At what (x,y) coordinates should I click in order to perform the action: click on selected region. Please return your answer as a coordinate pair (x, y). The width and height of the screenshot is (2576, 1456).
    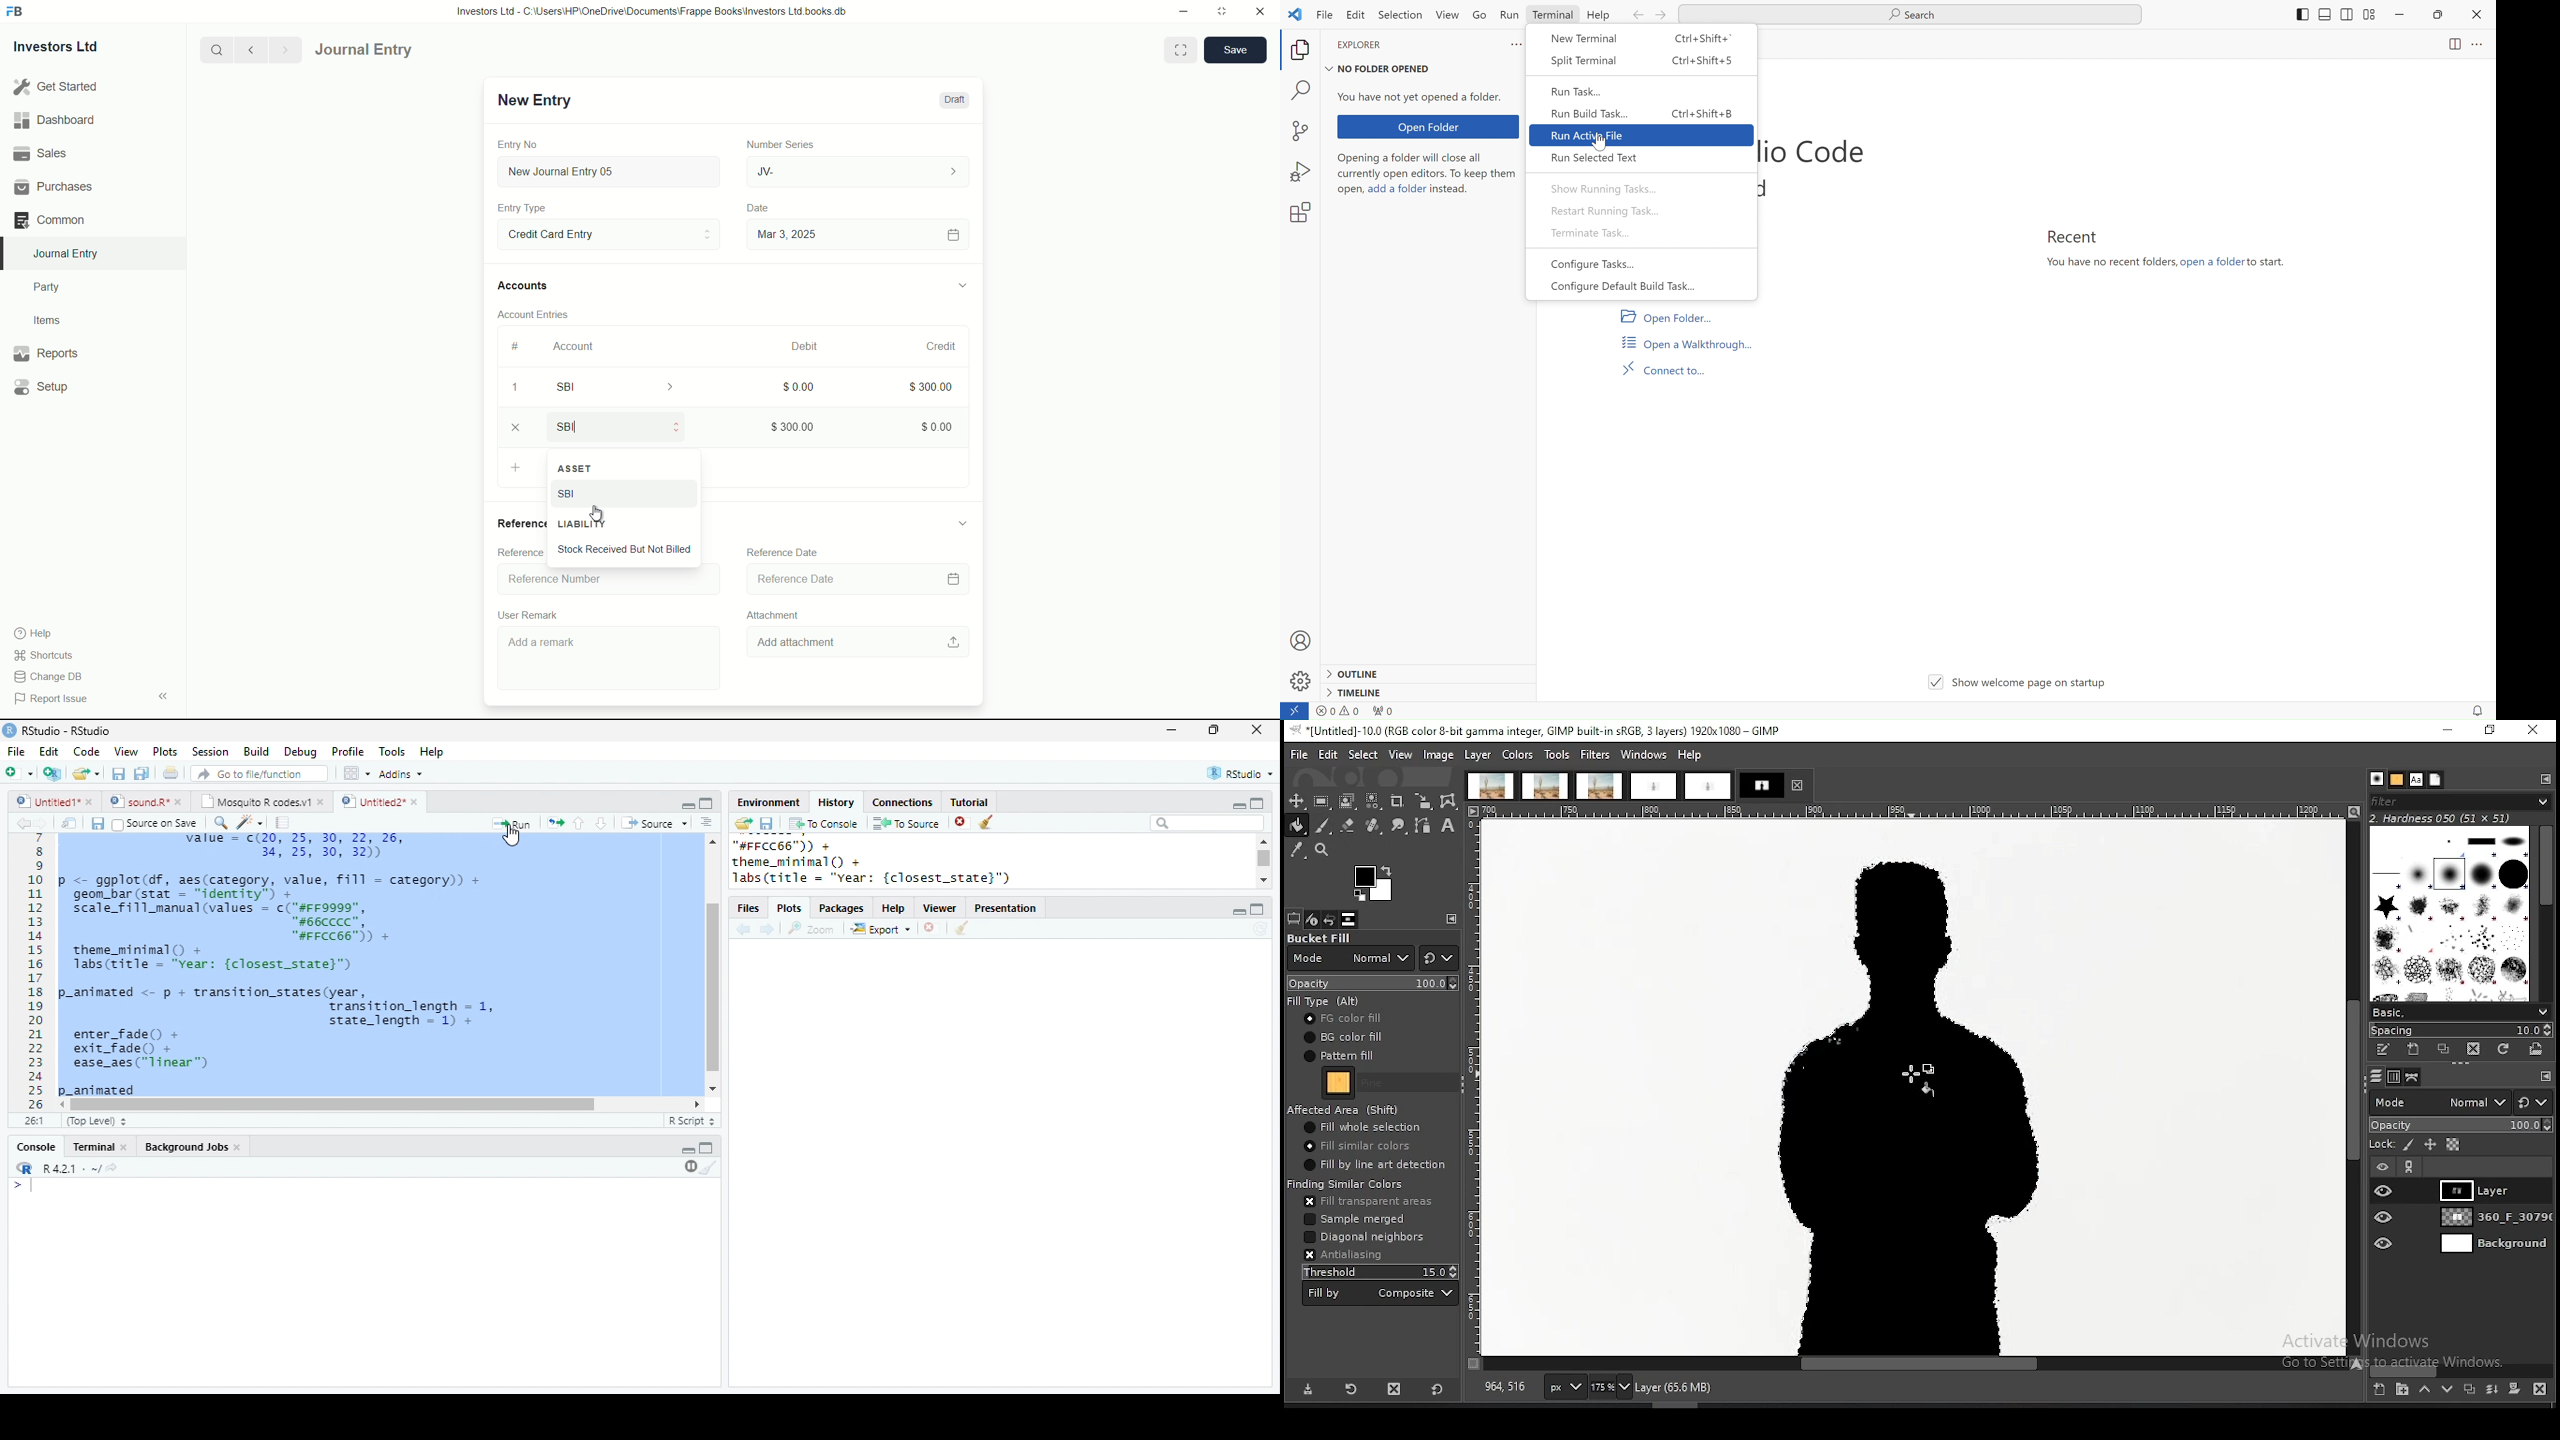
    Looking at the image, I should click on (1906, 1107).